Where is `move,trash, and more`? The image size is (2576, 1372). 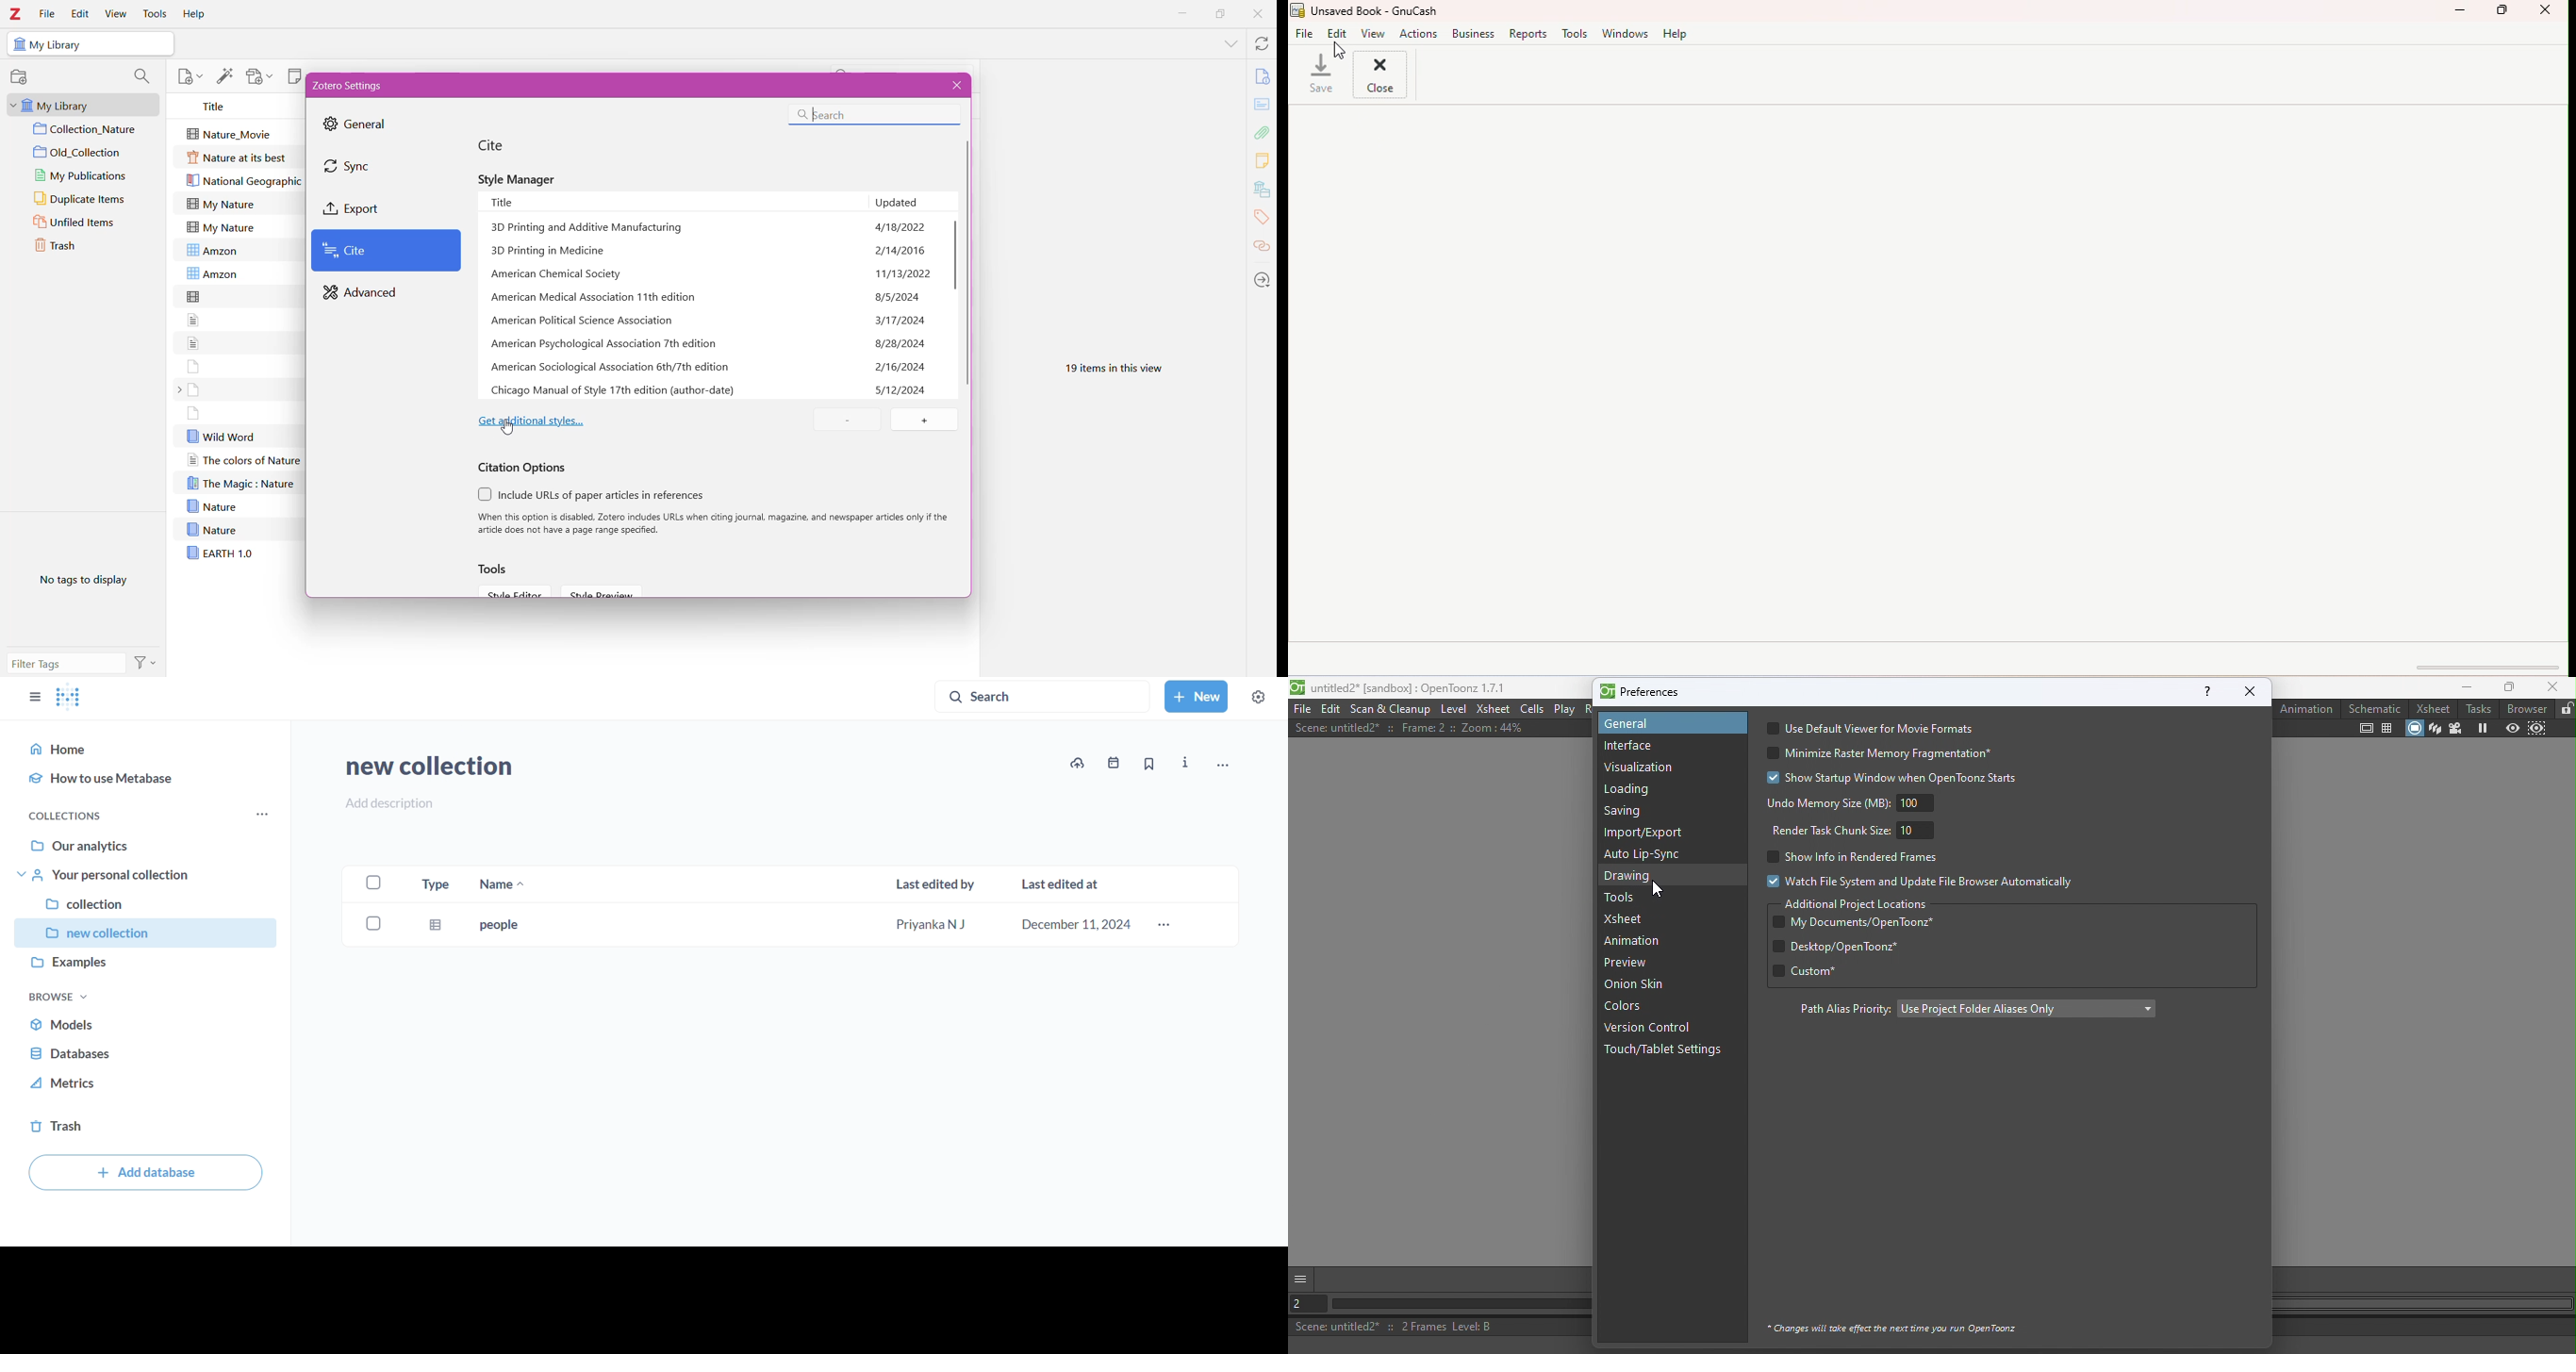
move,trash, and more is located at coordinates (1222, 767).